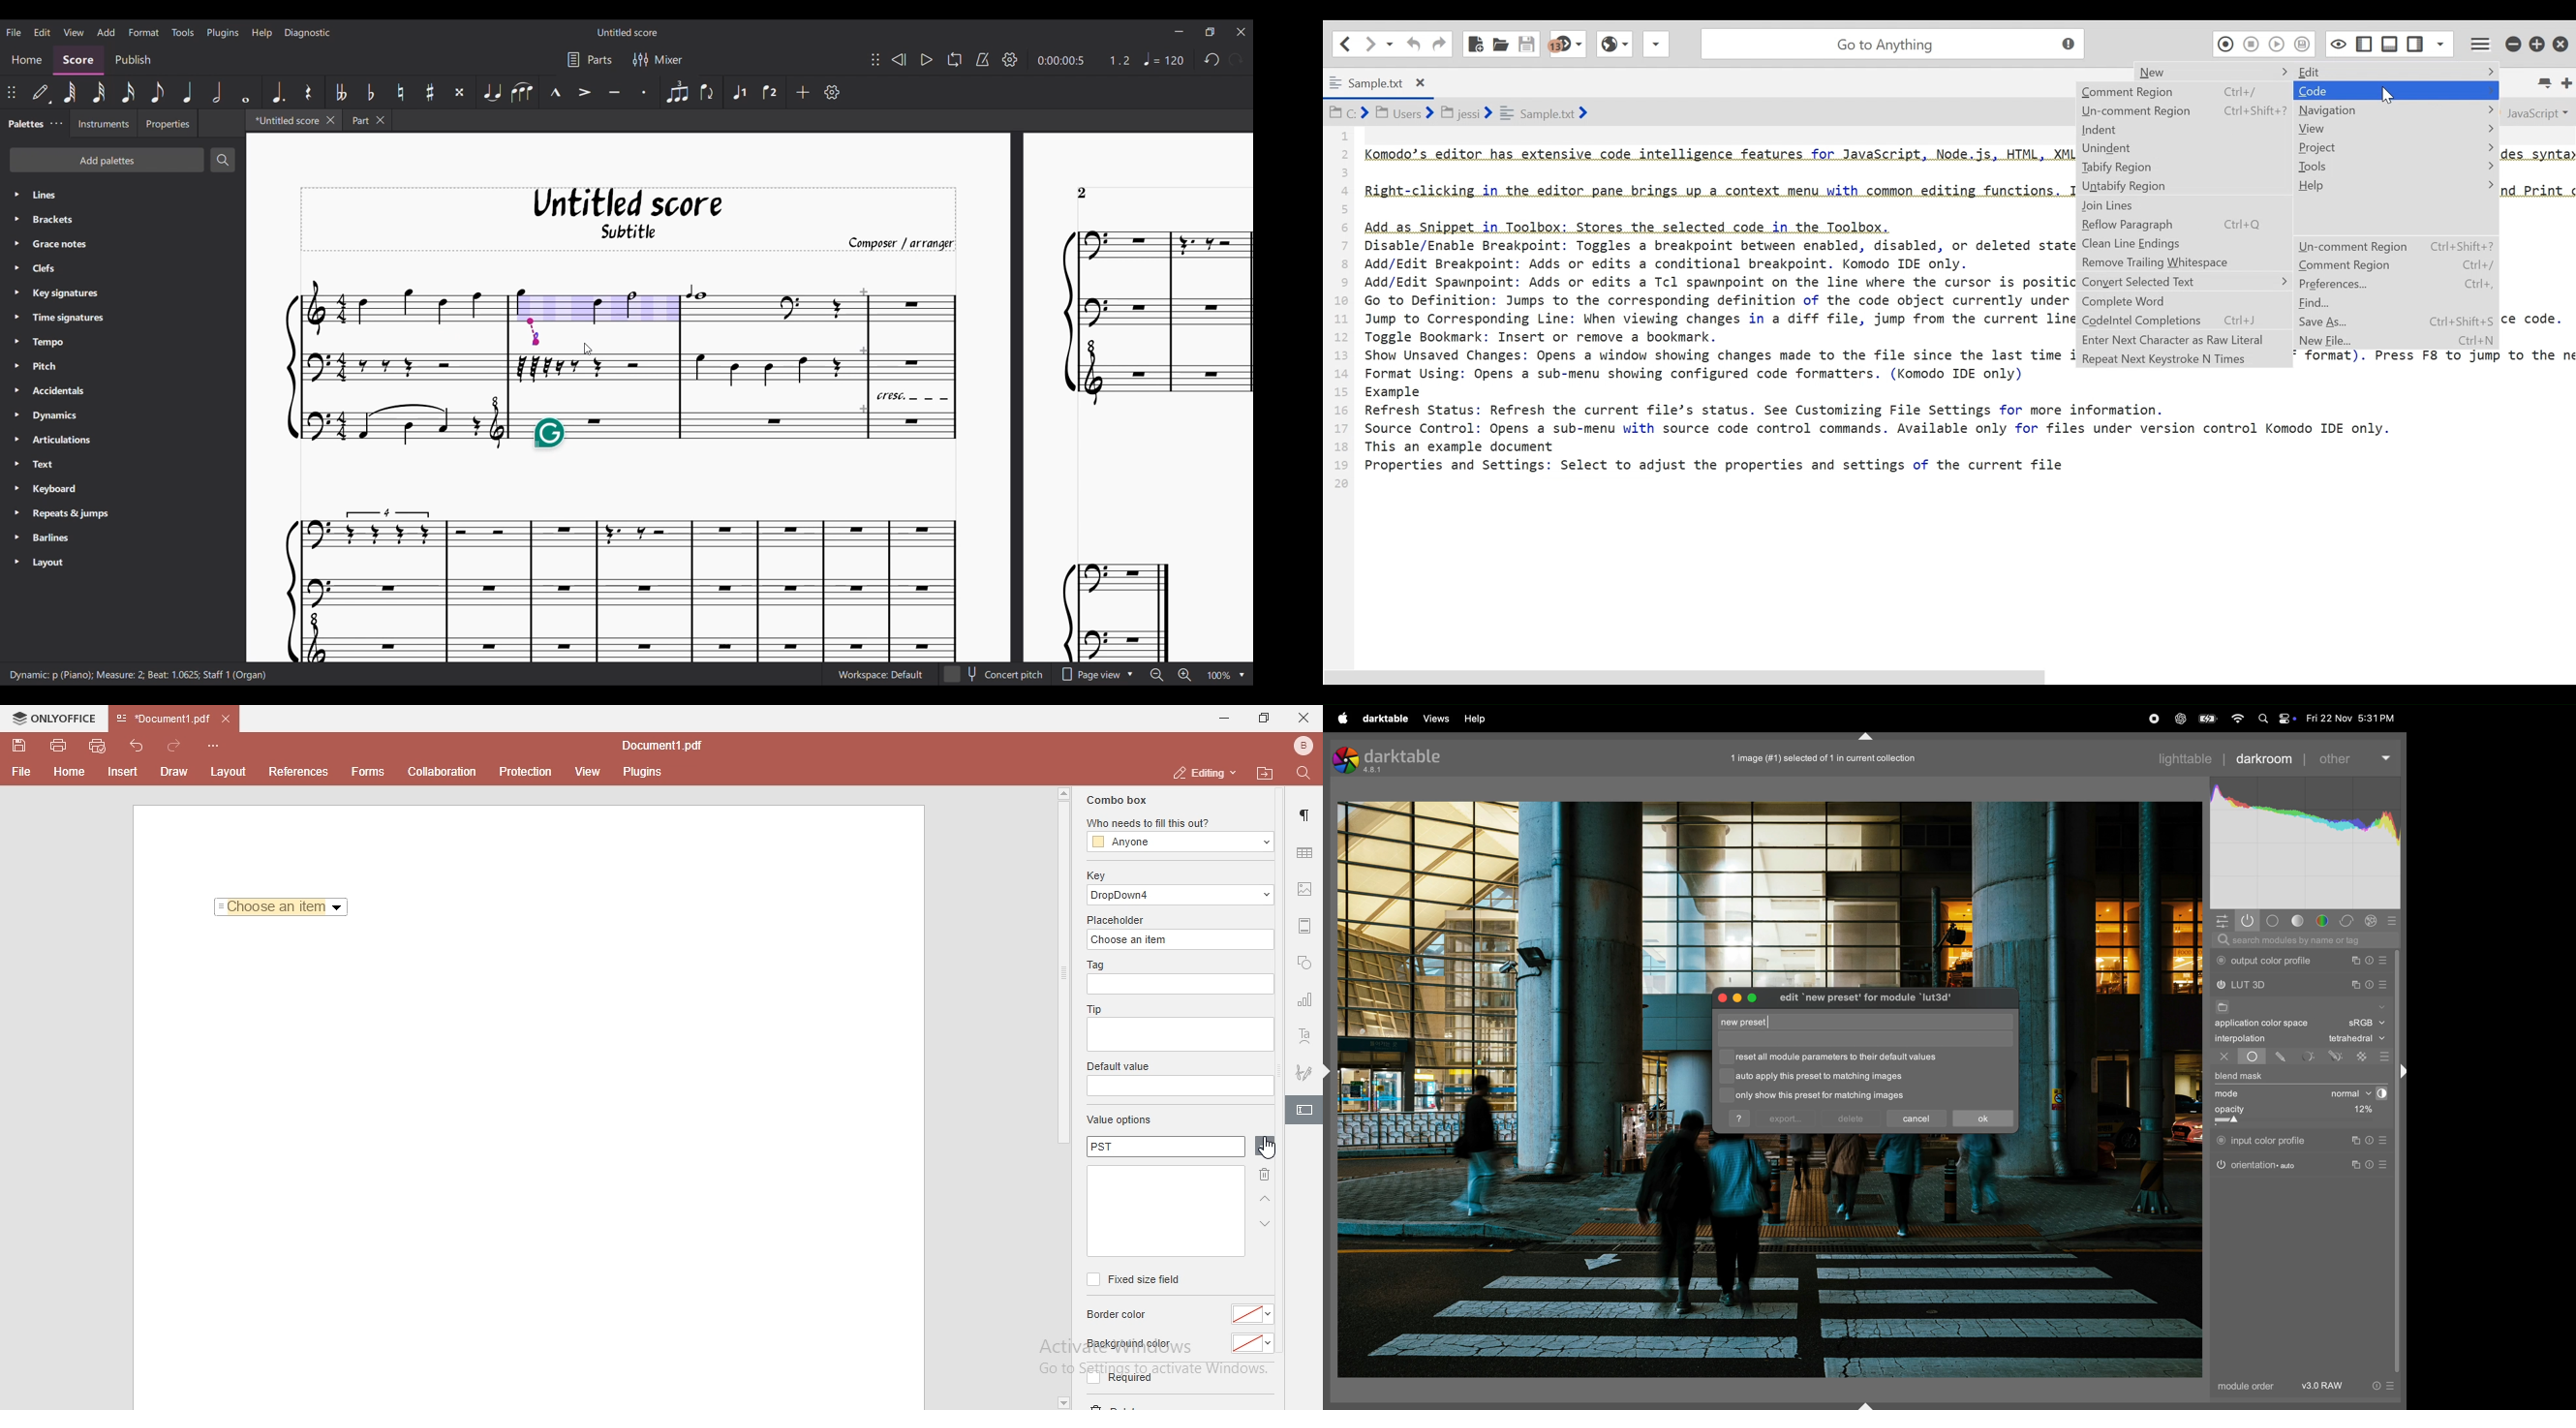 This screenshot has height=1428, width=2576. What do you see at coordinates (1305, 1037) in the screenshot?
I see `text` at bounding box center [1305, 1037].